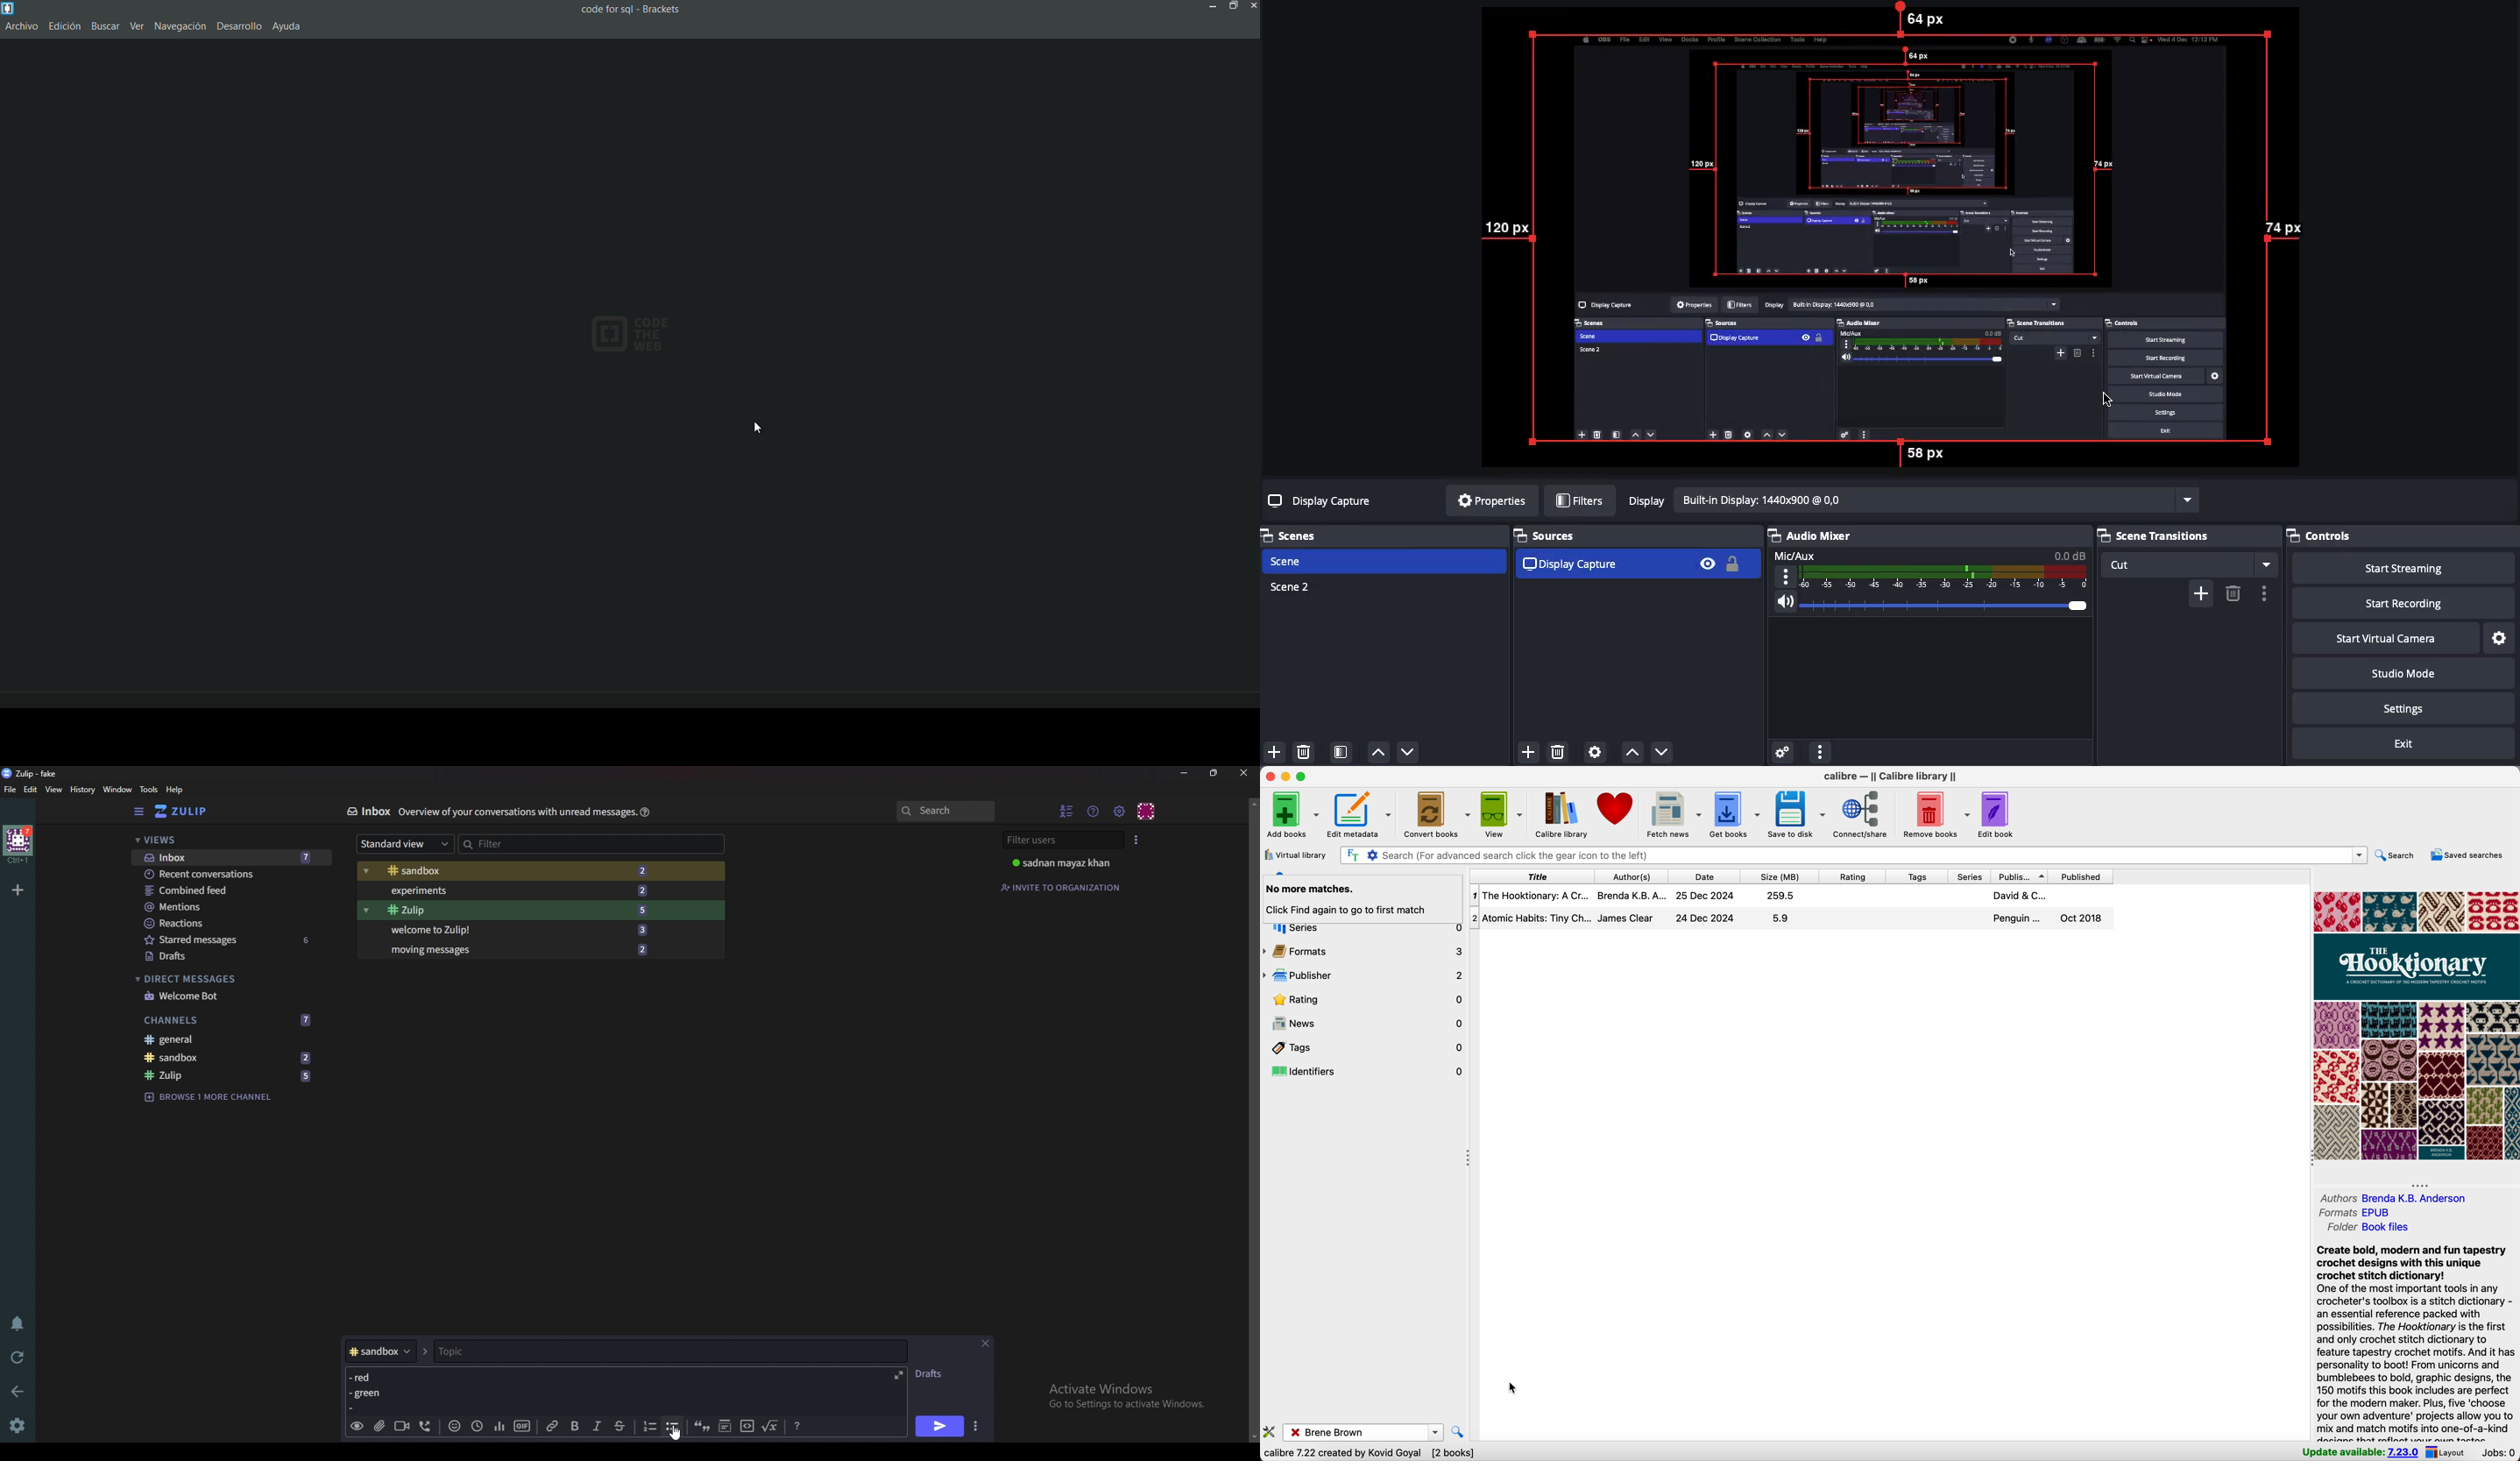 The width and height of the screenshot is (2520, 1484). Describe the element at coordinates (1272, 750) in the screenshot. I see `Add` at that location.